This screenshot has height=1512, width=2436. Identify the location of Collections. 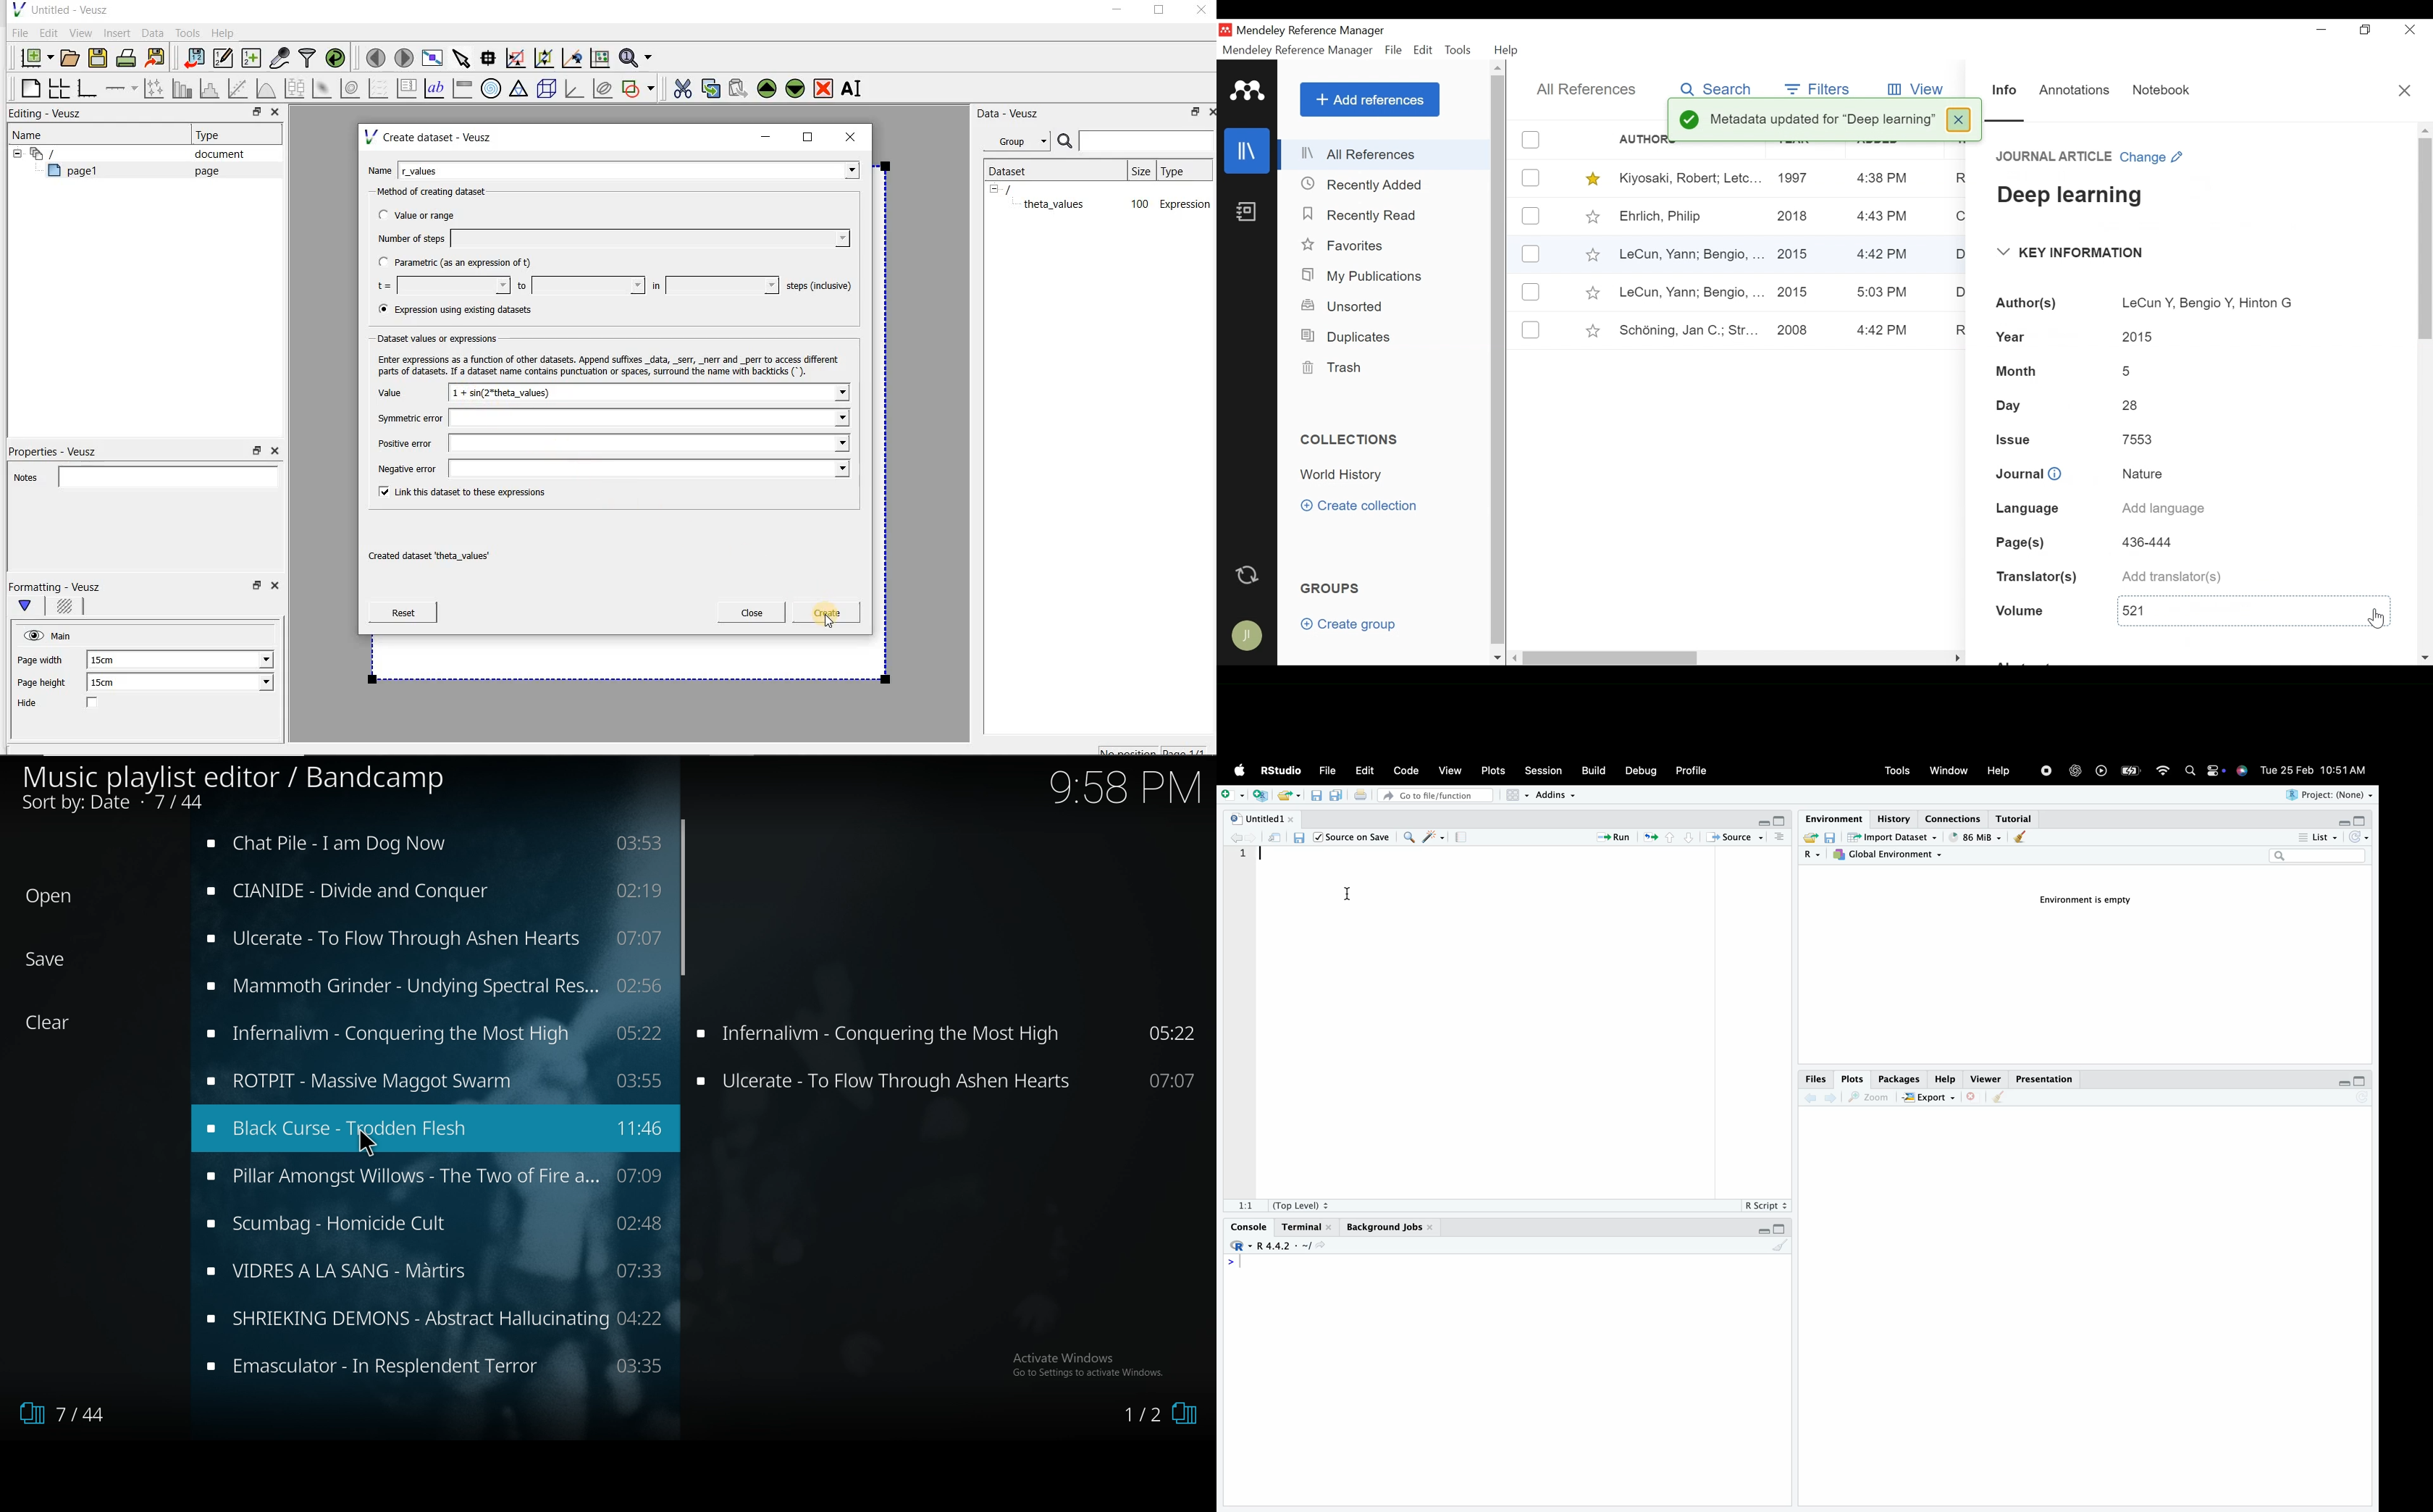
(1354, 440).